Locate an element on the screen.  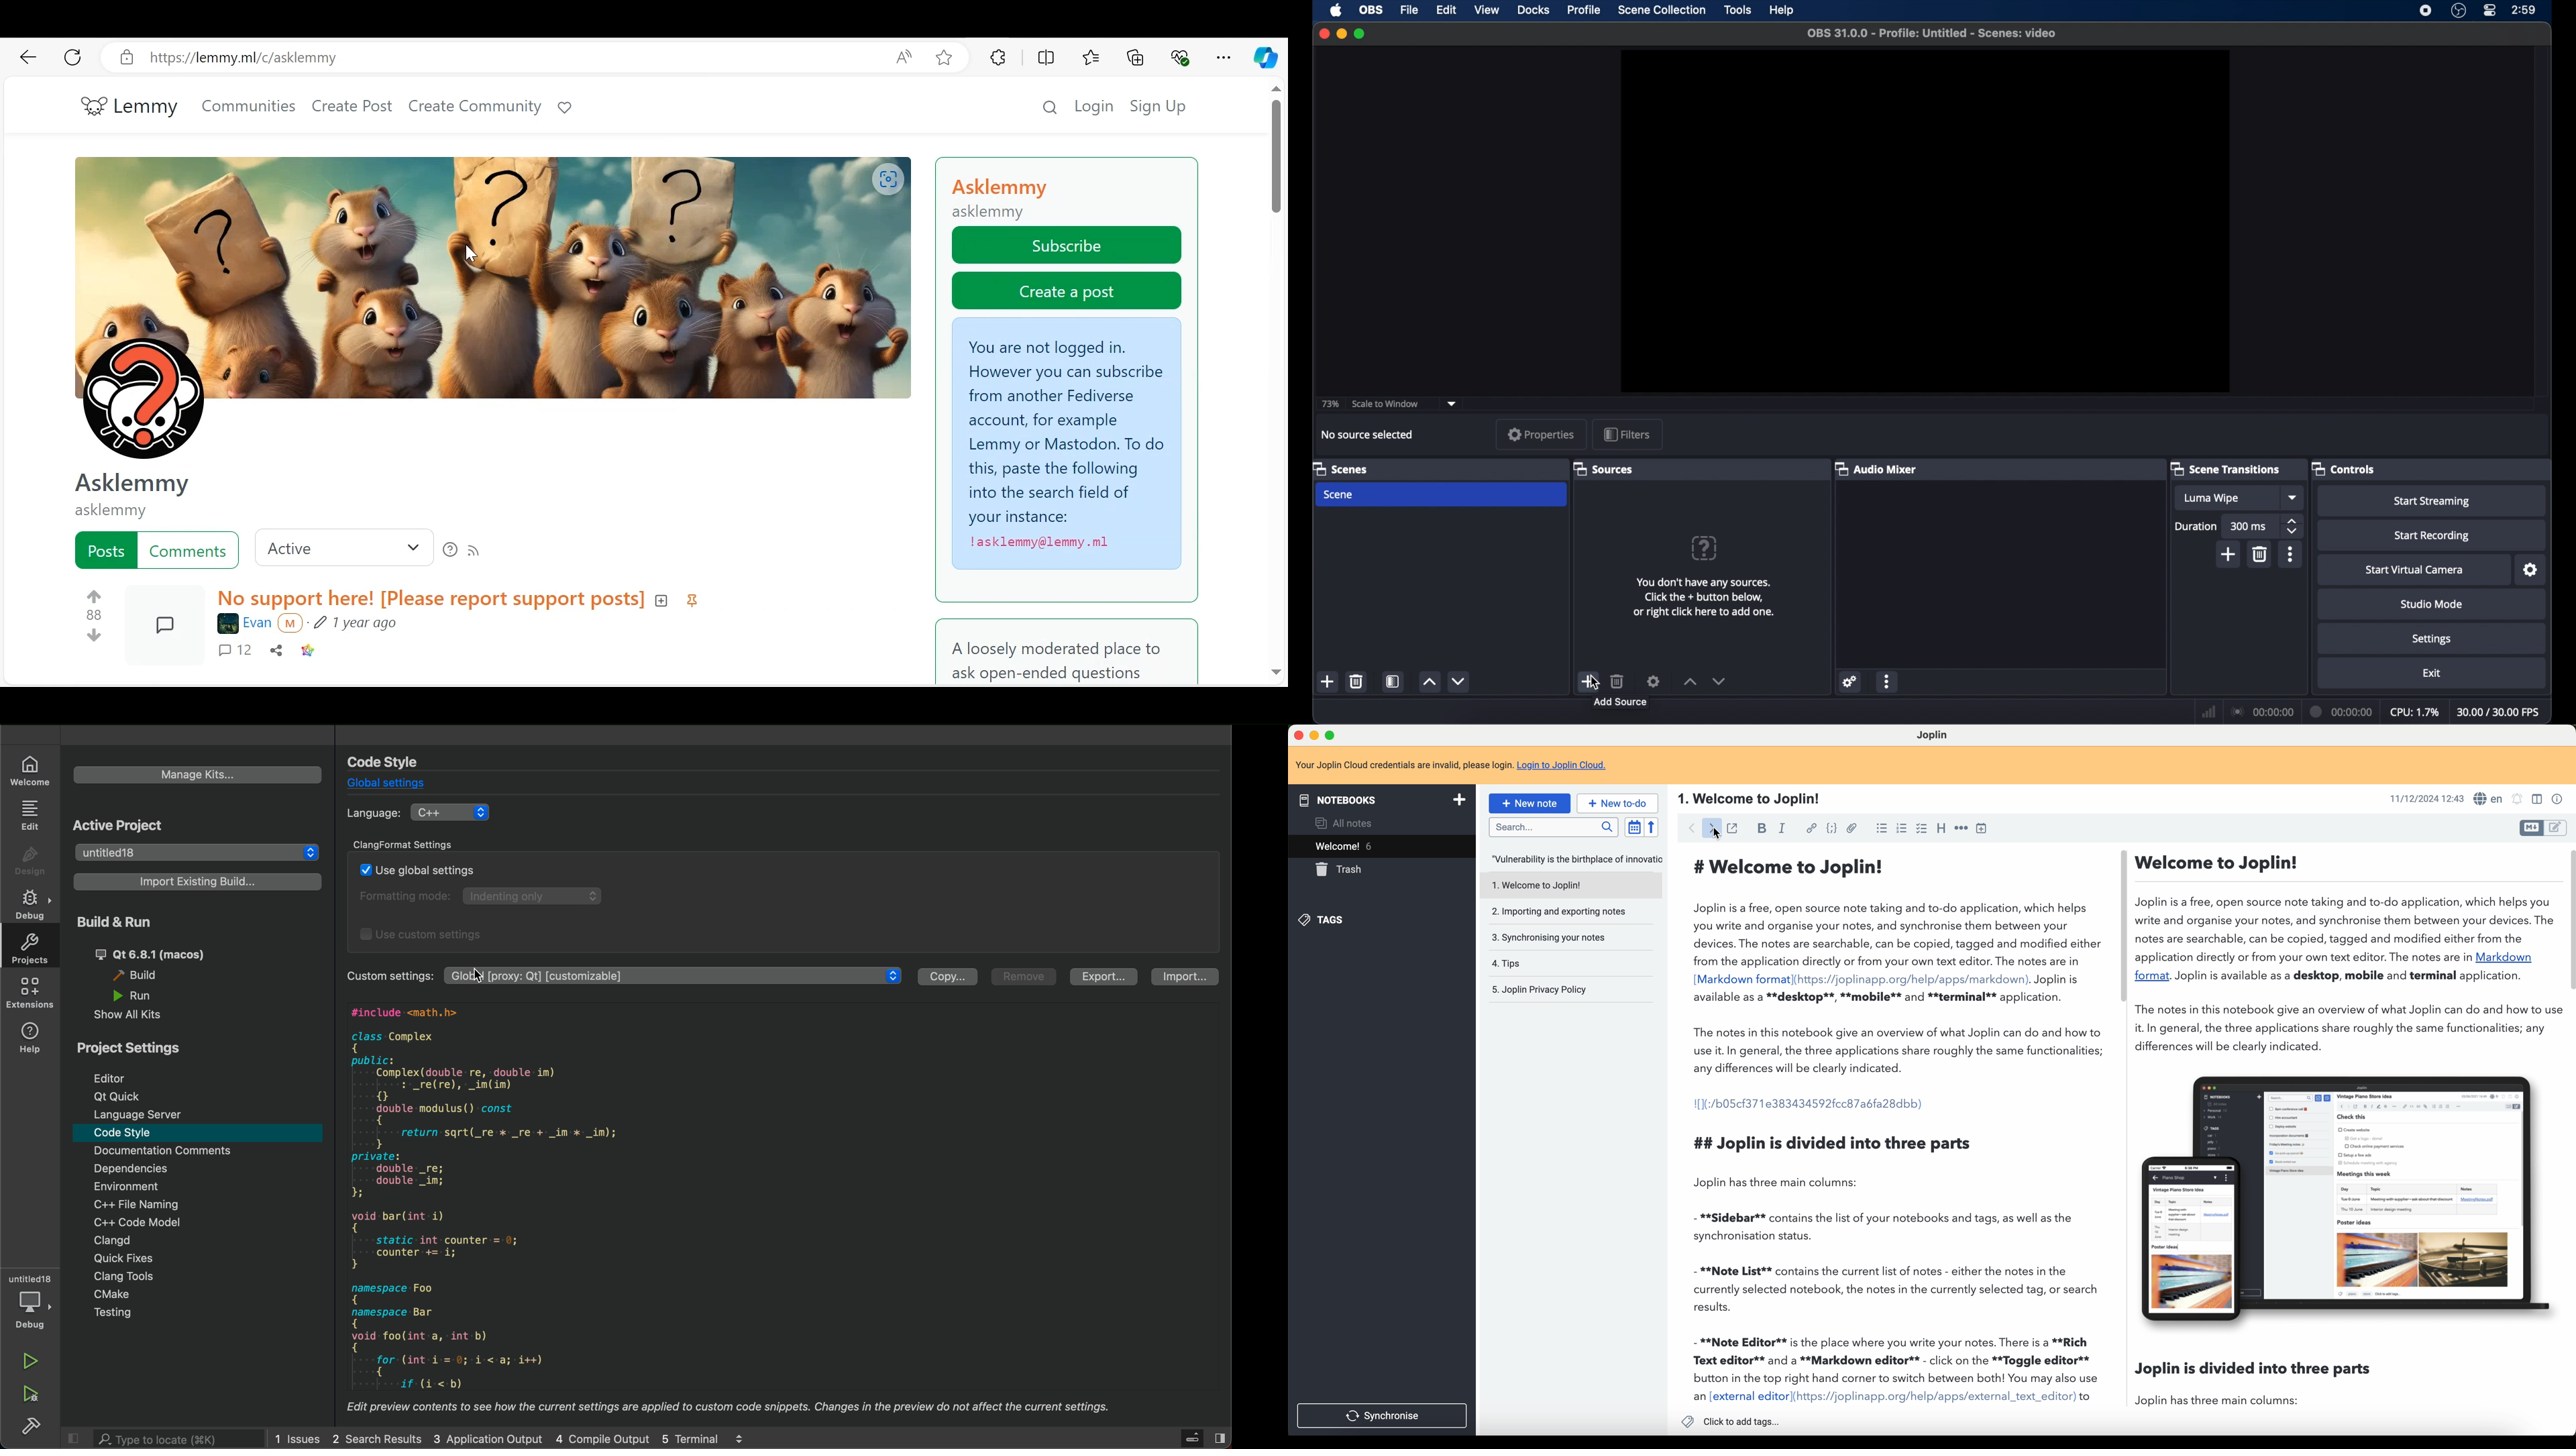
Joplin is a free, open source note taking and to-do application, which helps
you write and organise your notes, and synchronise them between your
devices. The notes are searchable, can be copied, tagged and modified either
from the application directly or from your own text editor. The notes are in is located at coordinates (1893, 935).